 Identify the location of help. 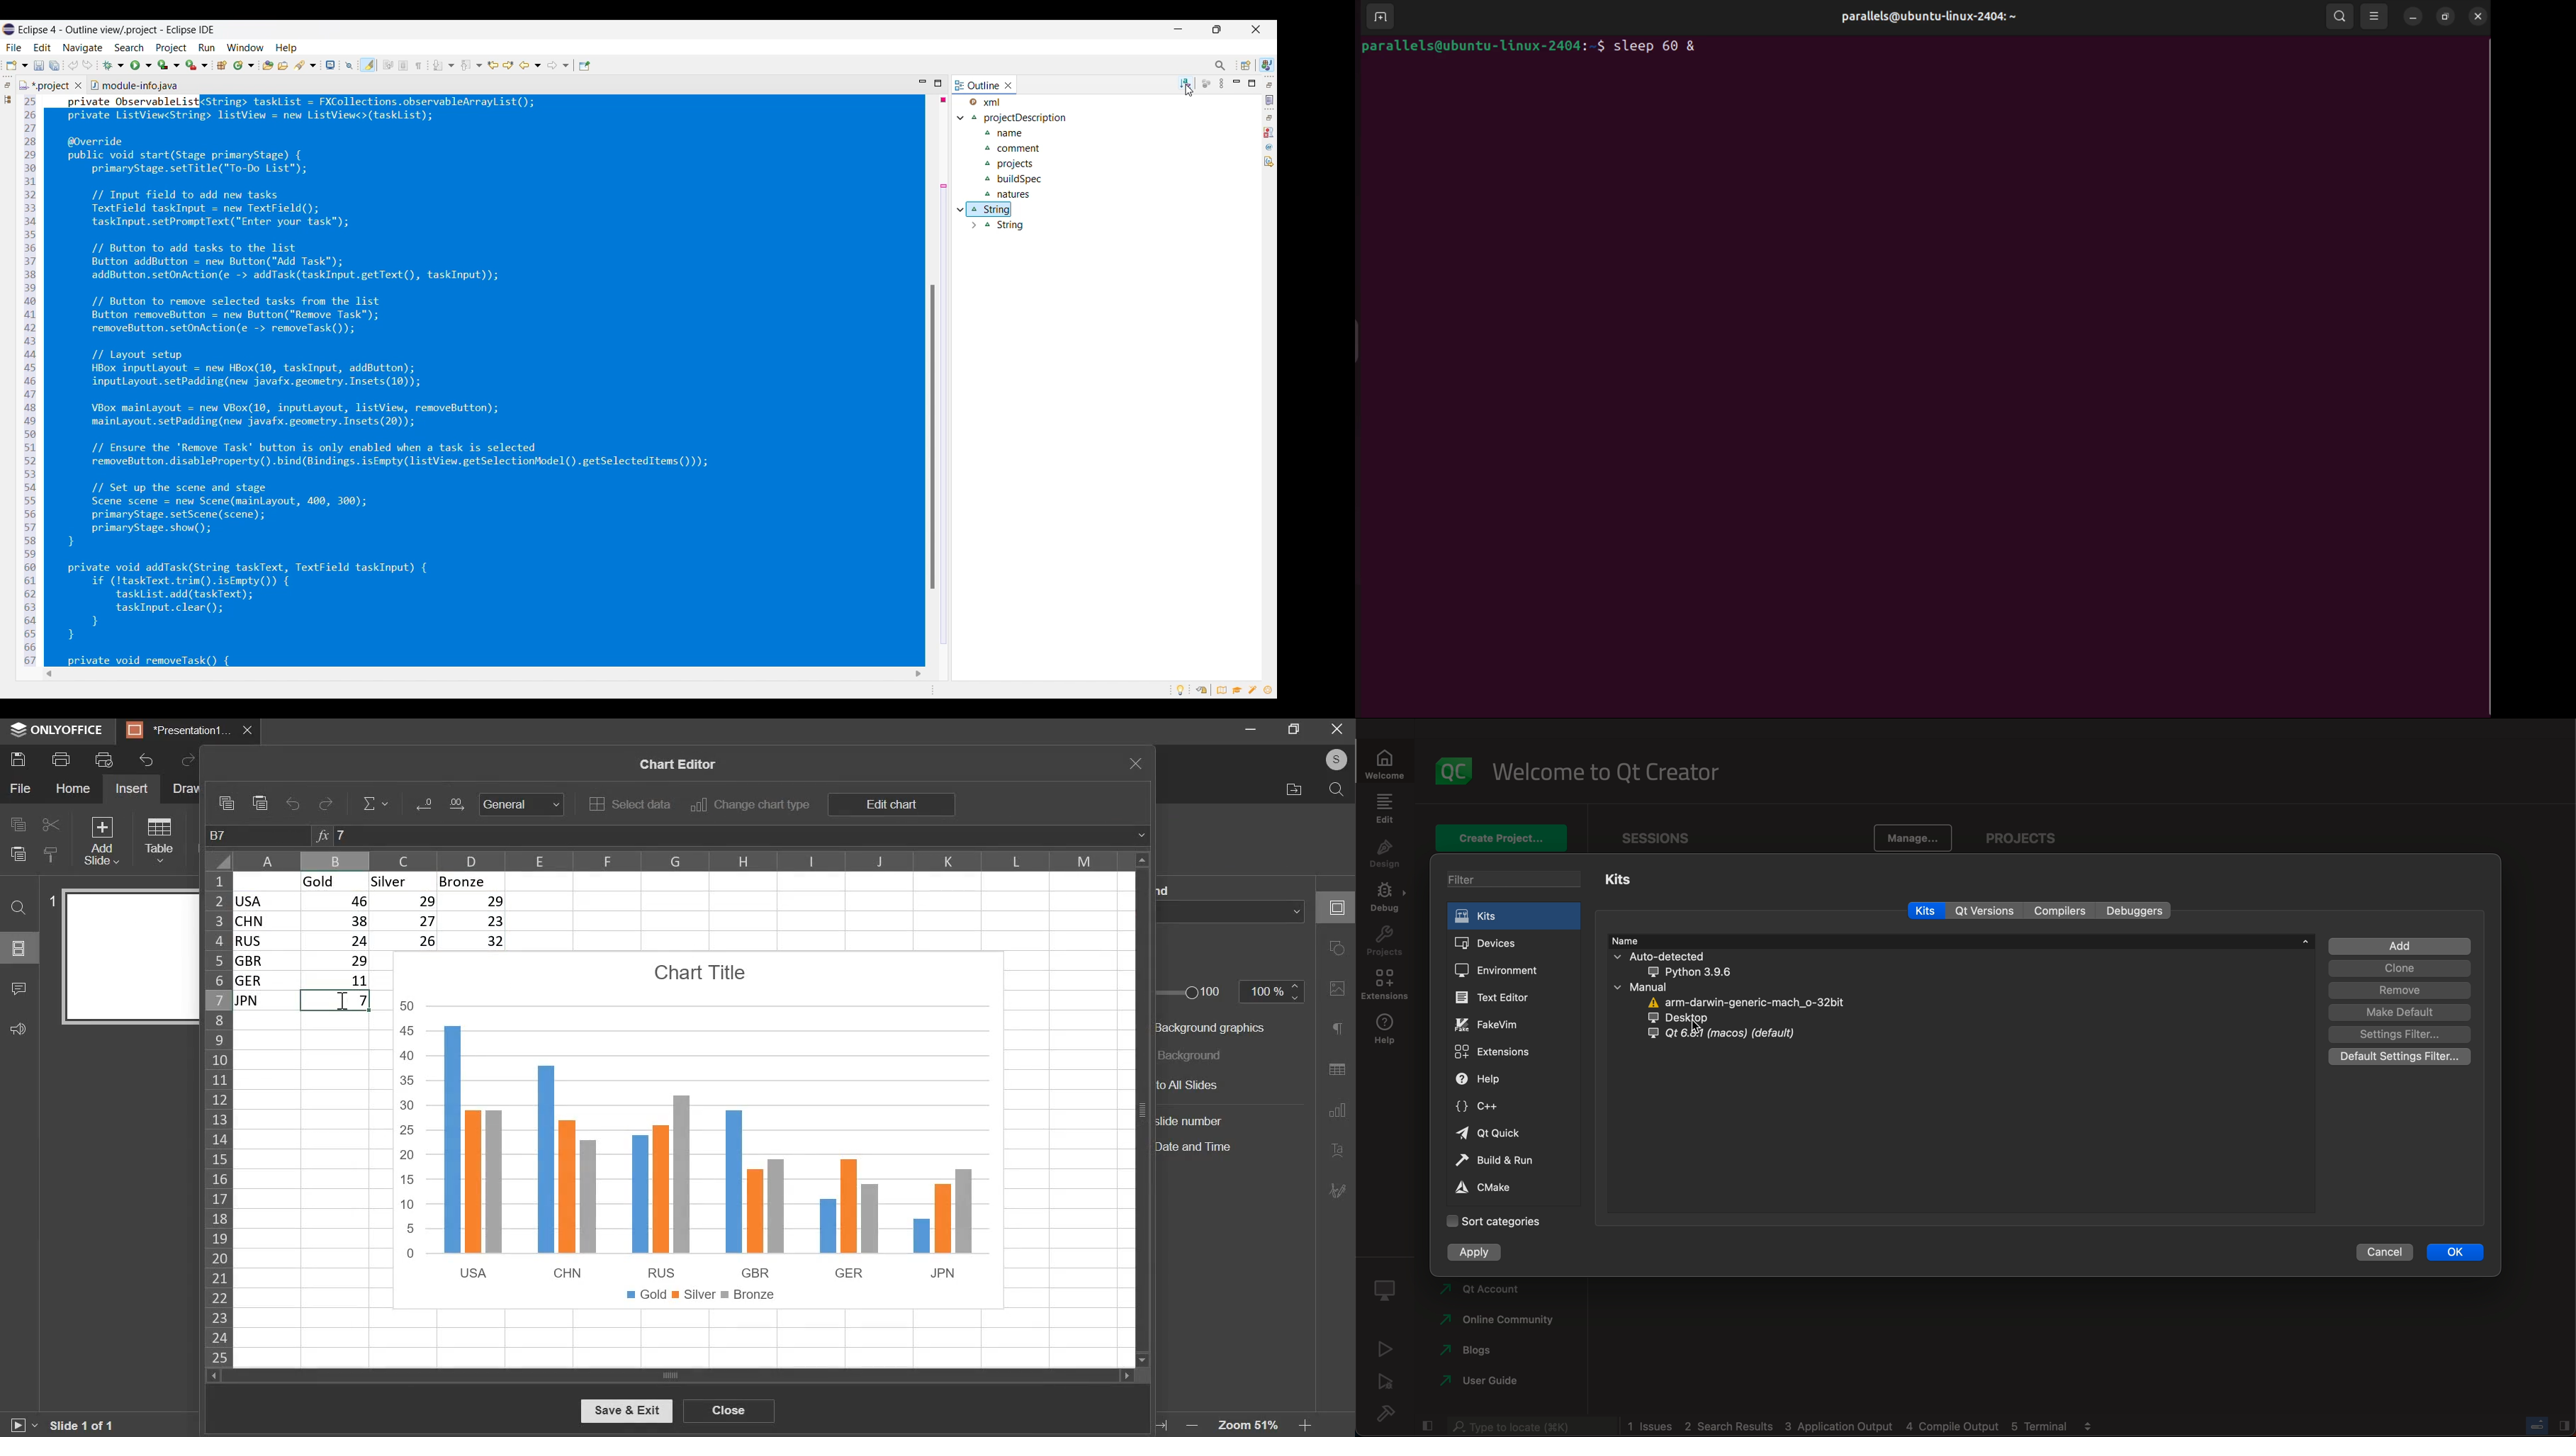
(1498, 1080).